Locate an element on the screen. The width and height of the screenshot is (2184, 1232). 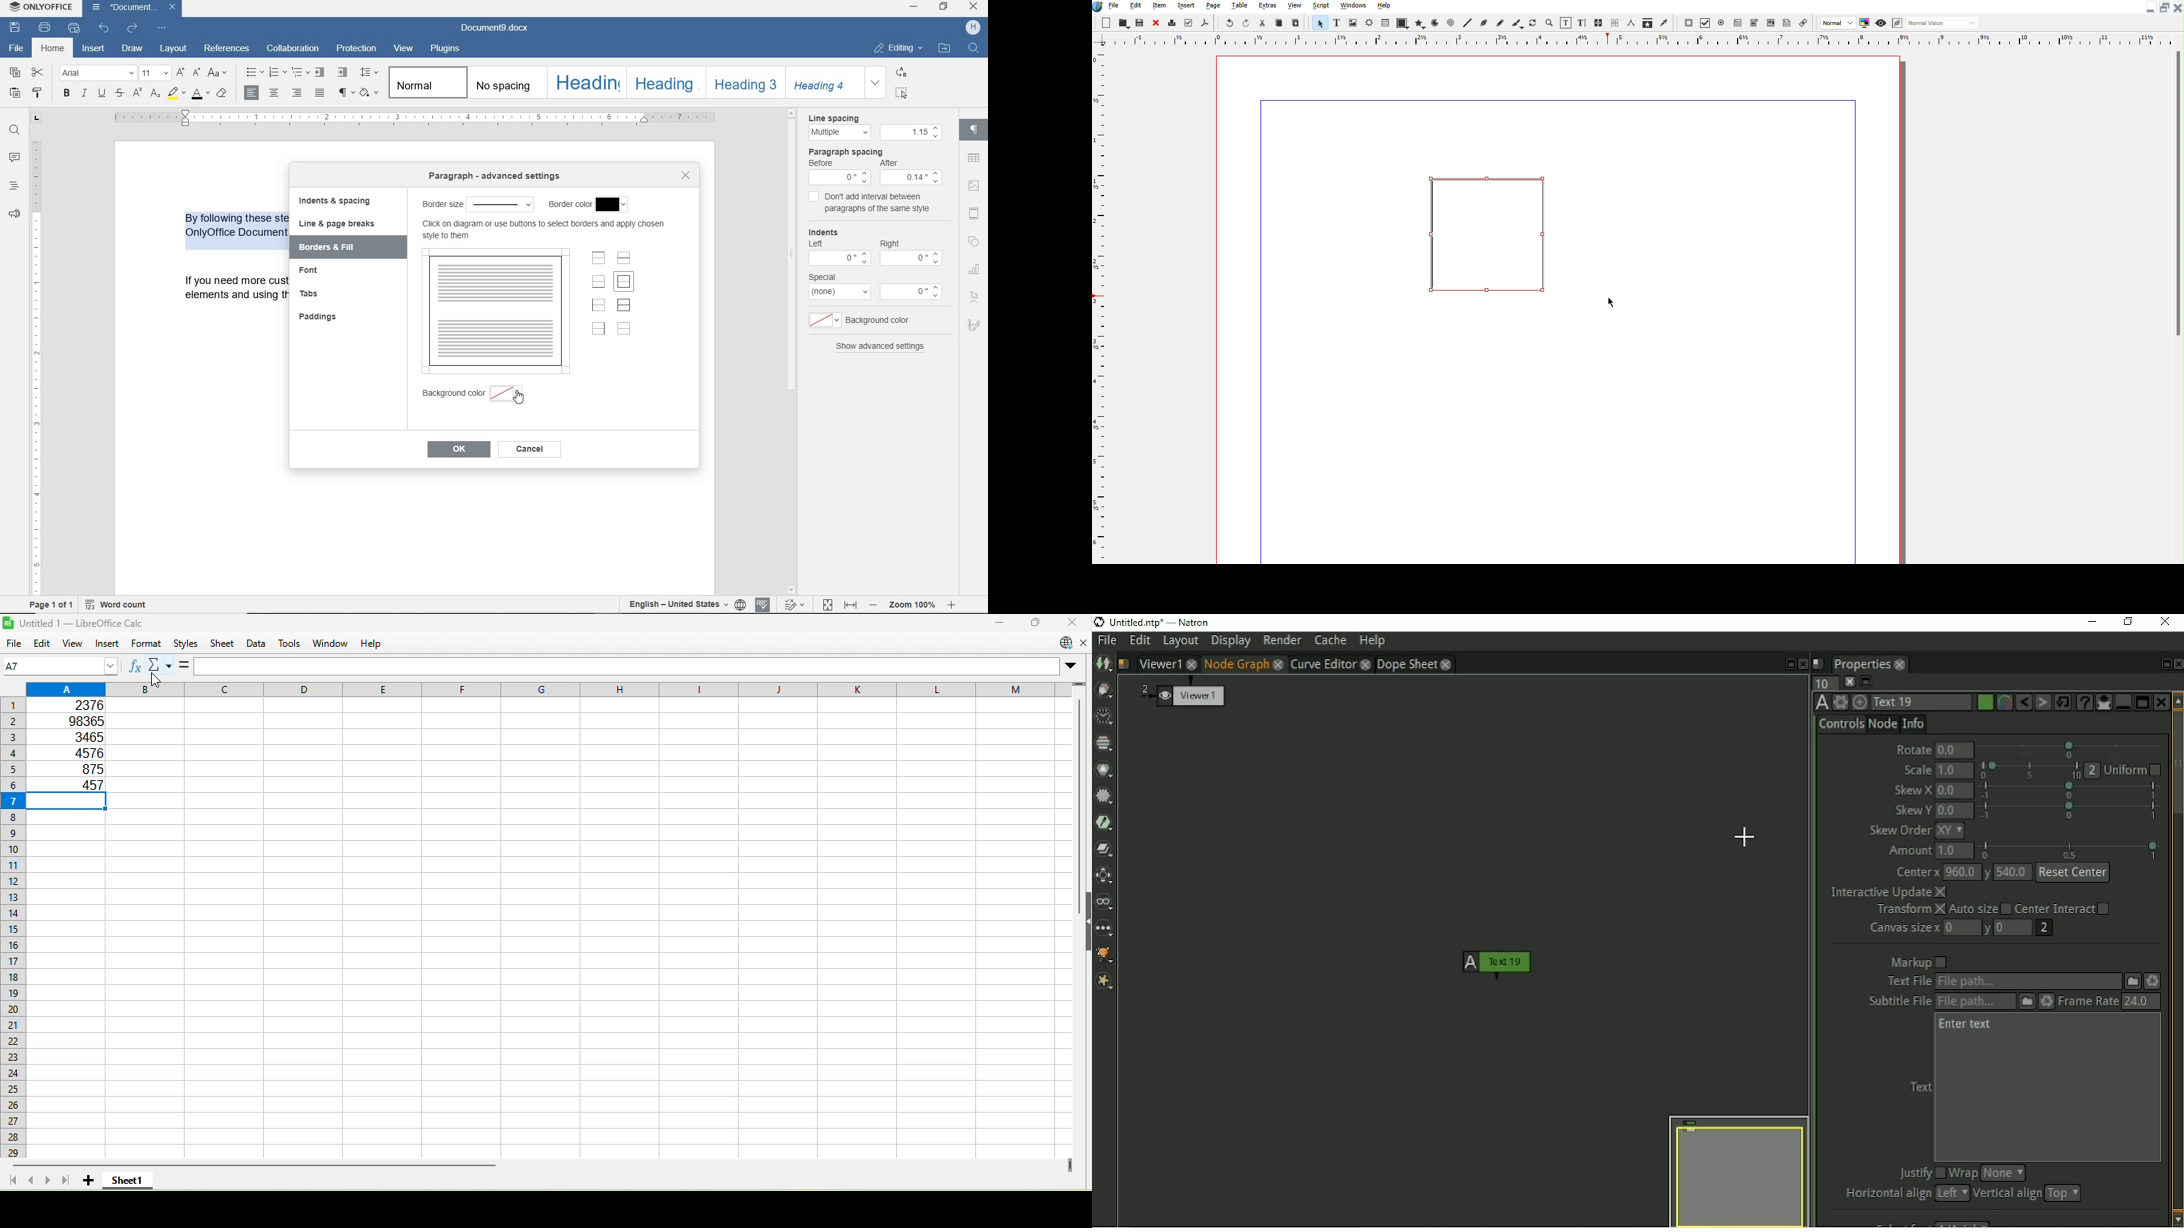
Print is located at coordinates (1171, 23).